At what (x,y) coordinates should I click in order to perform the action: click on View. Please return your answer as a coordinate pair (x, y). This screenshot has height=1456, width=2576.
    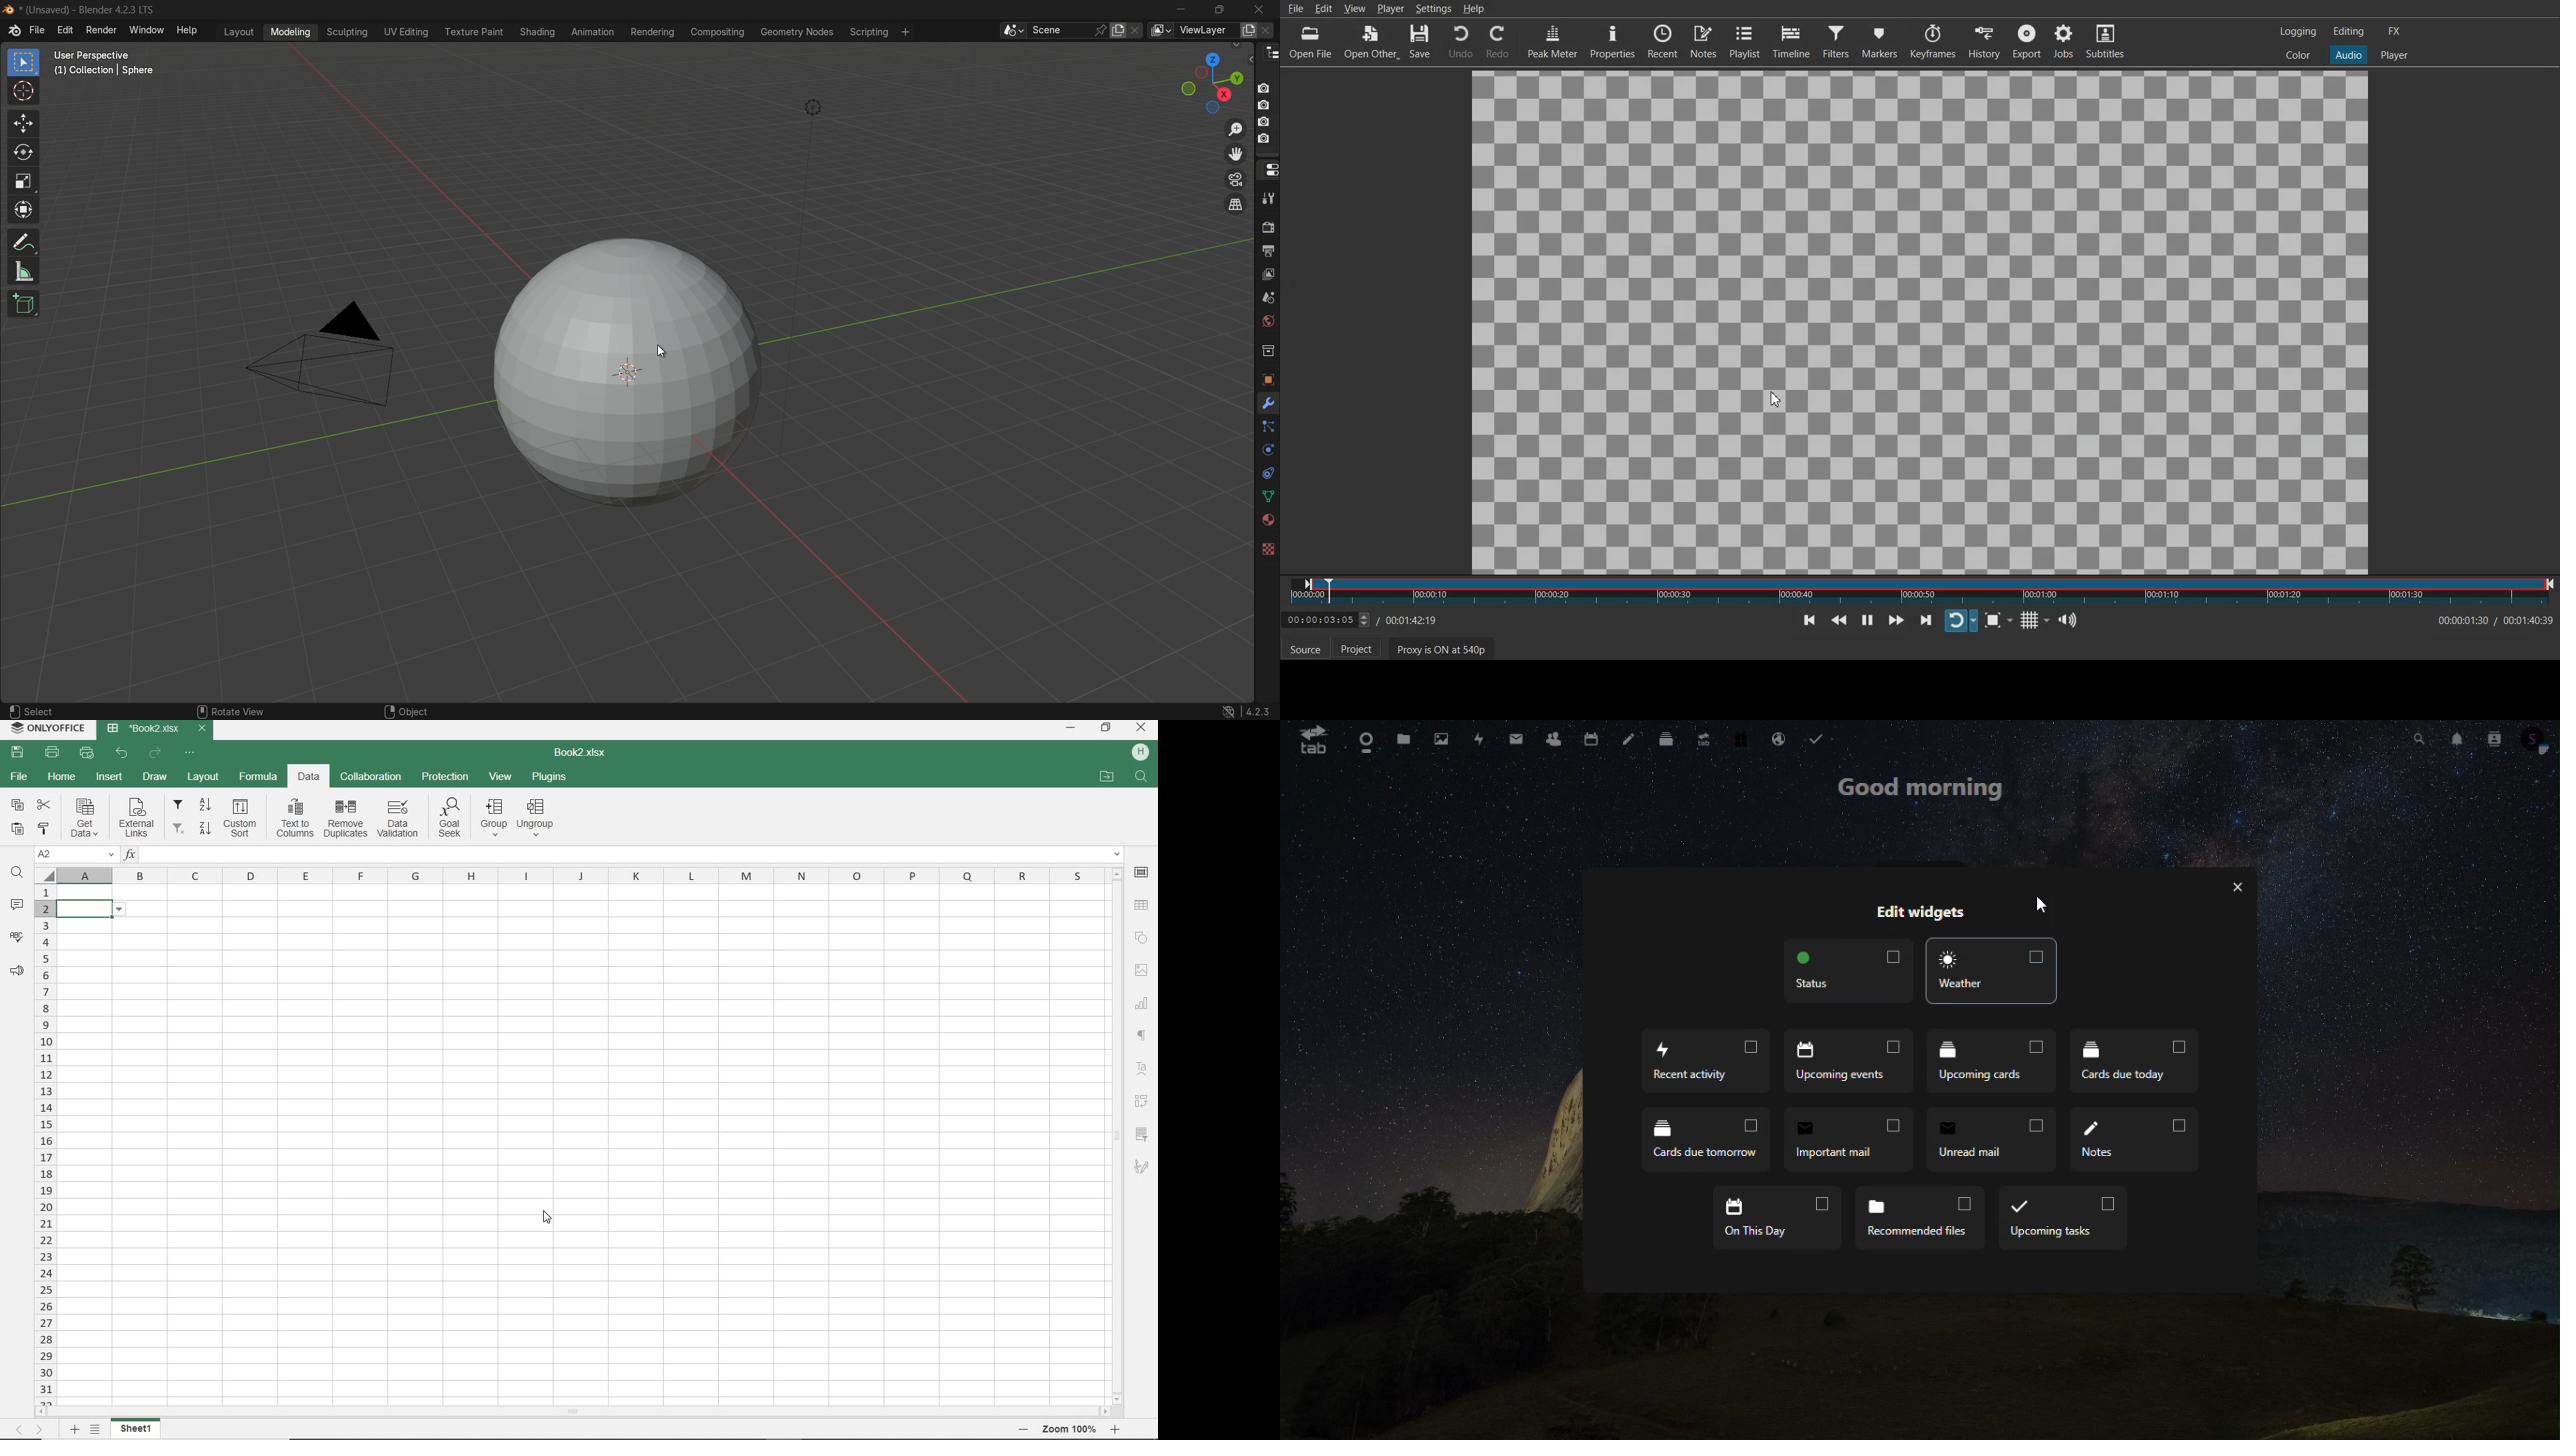
    Looking at the image, I should click on (1355, 8).